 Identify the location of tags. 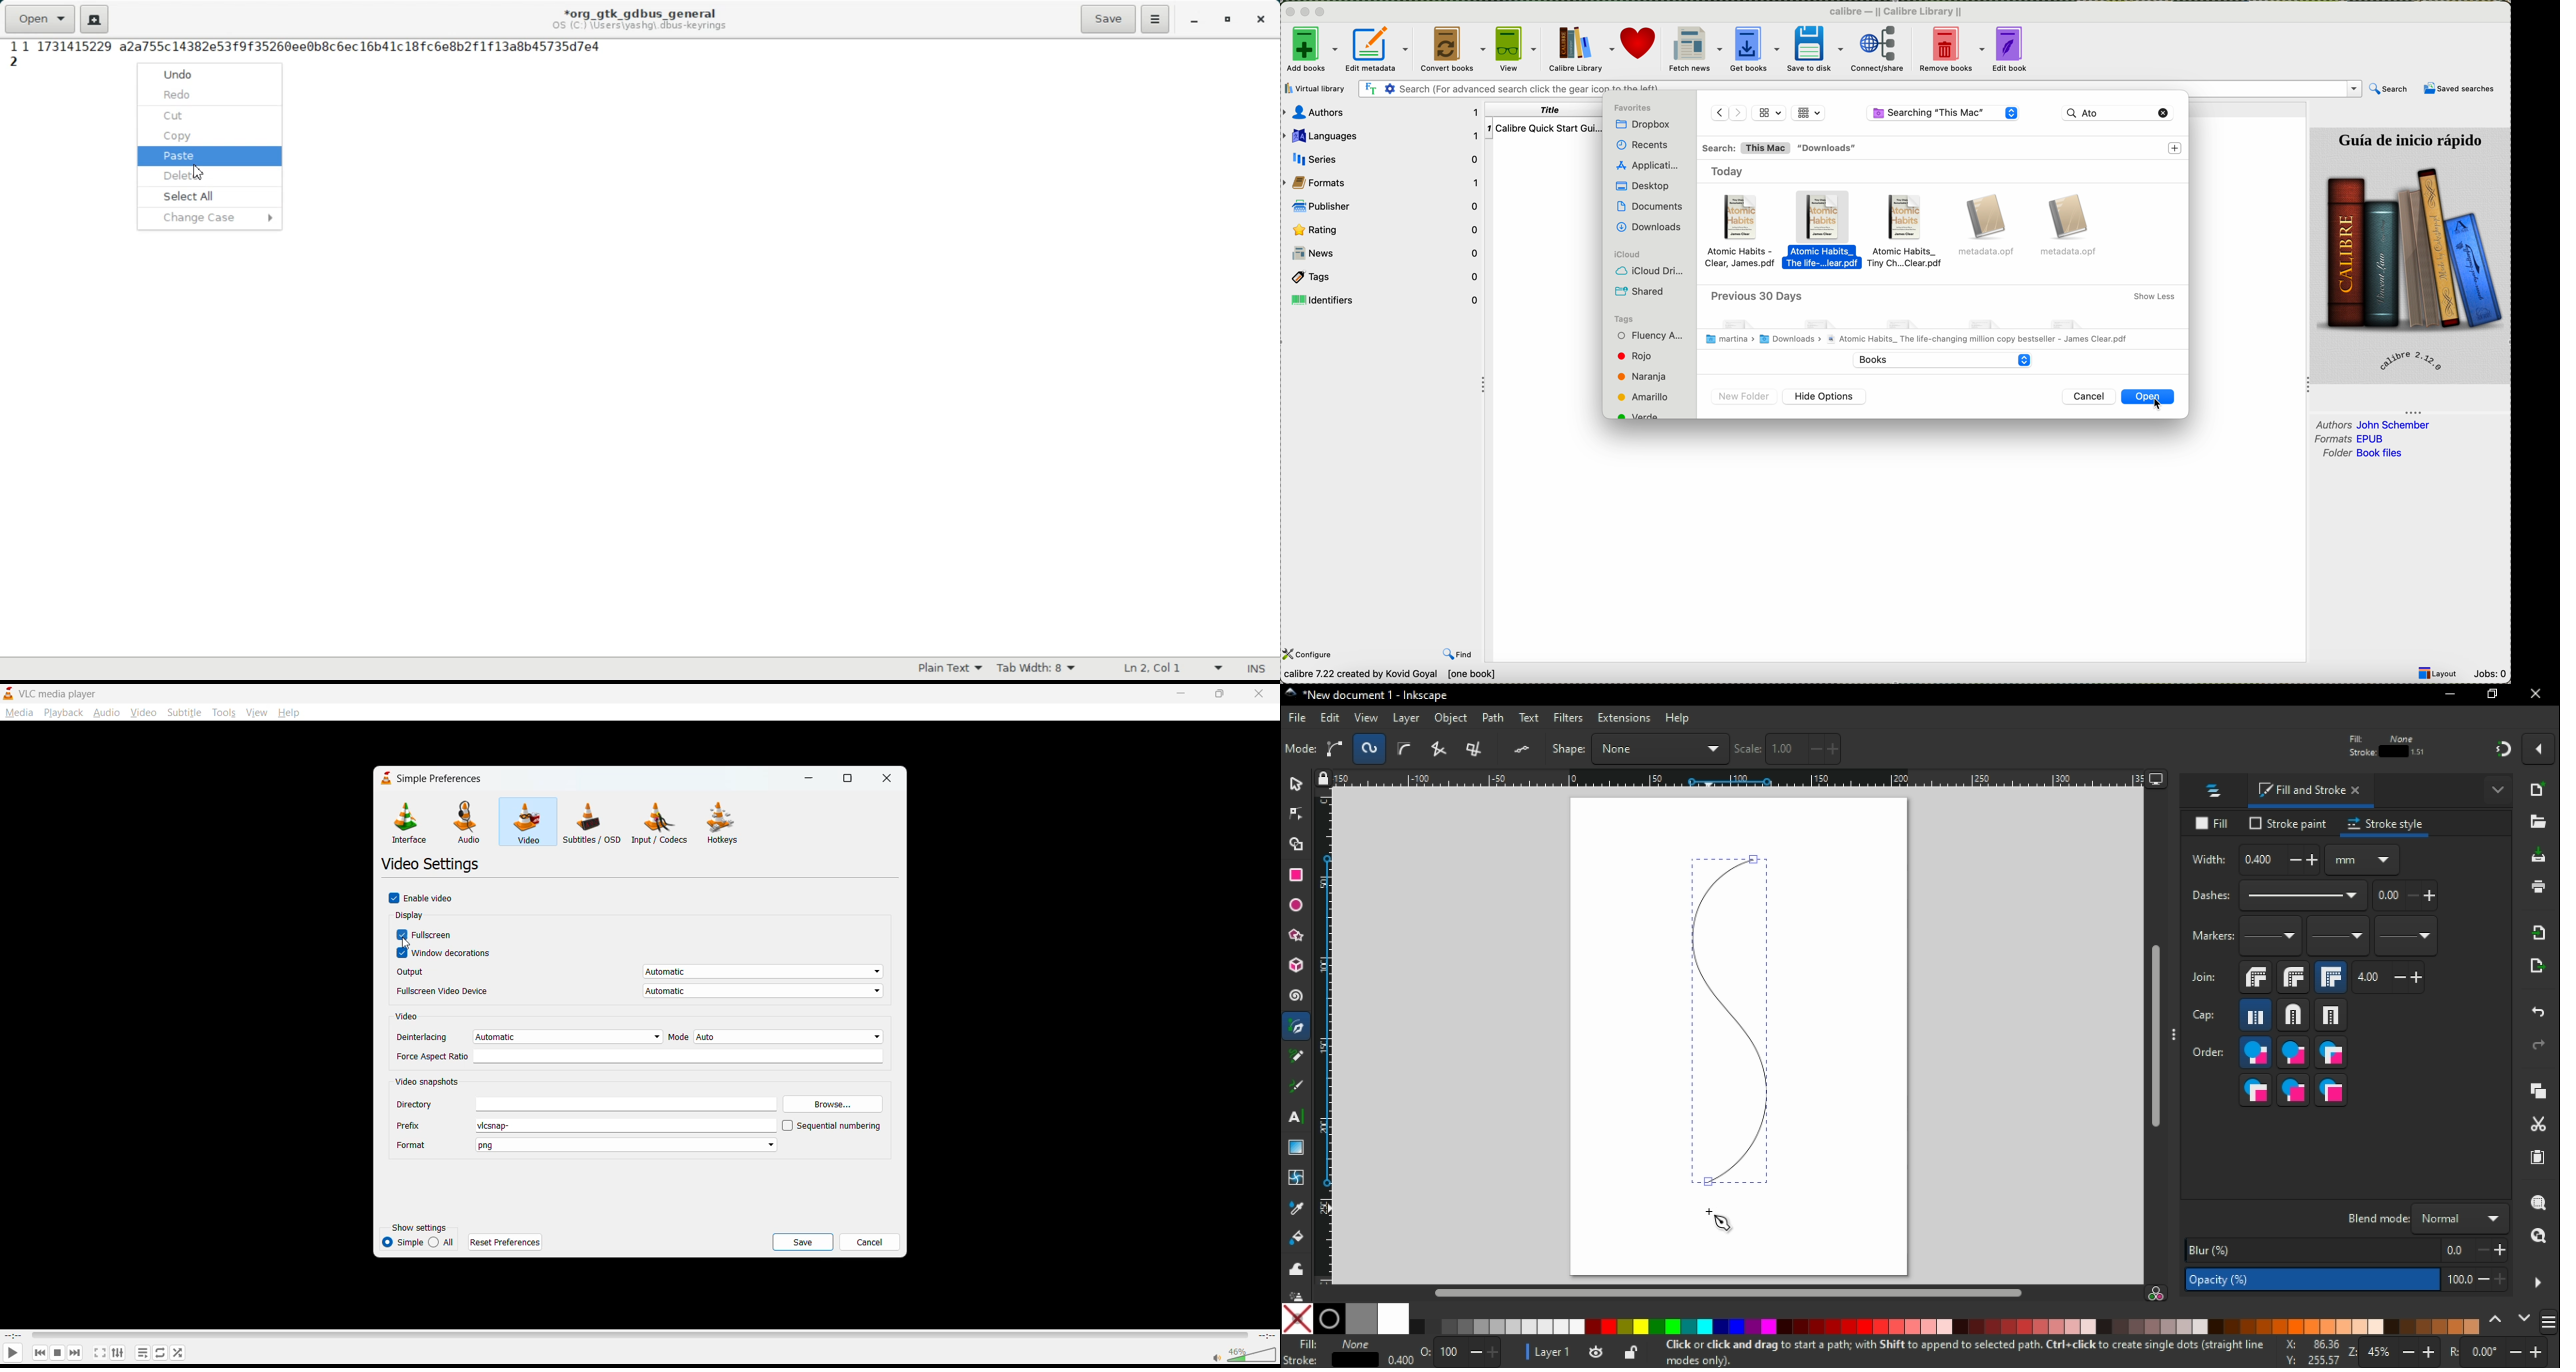
(1624, 318).